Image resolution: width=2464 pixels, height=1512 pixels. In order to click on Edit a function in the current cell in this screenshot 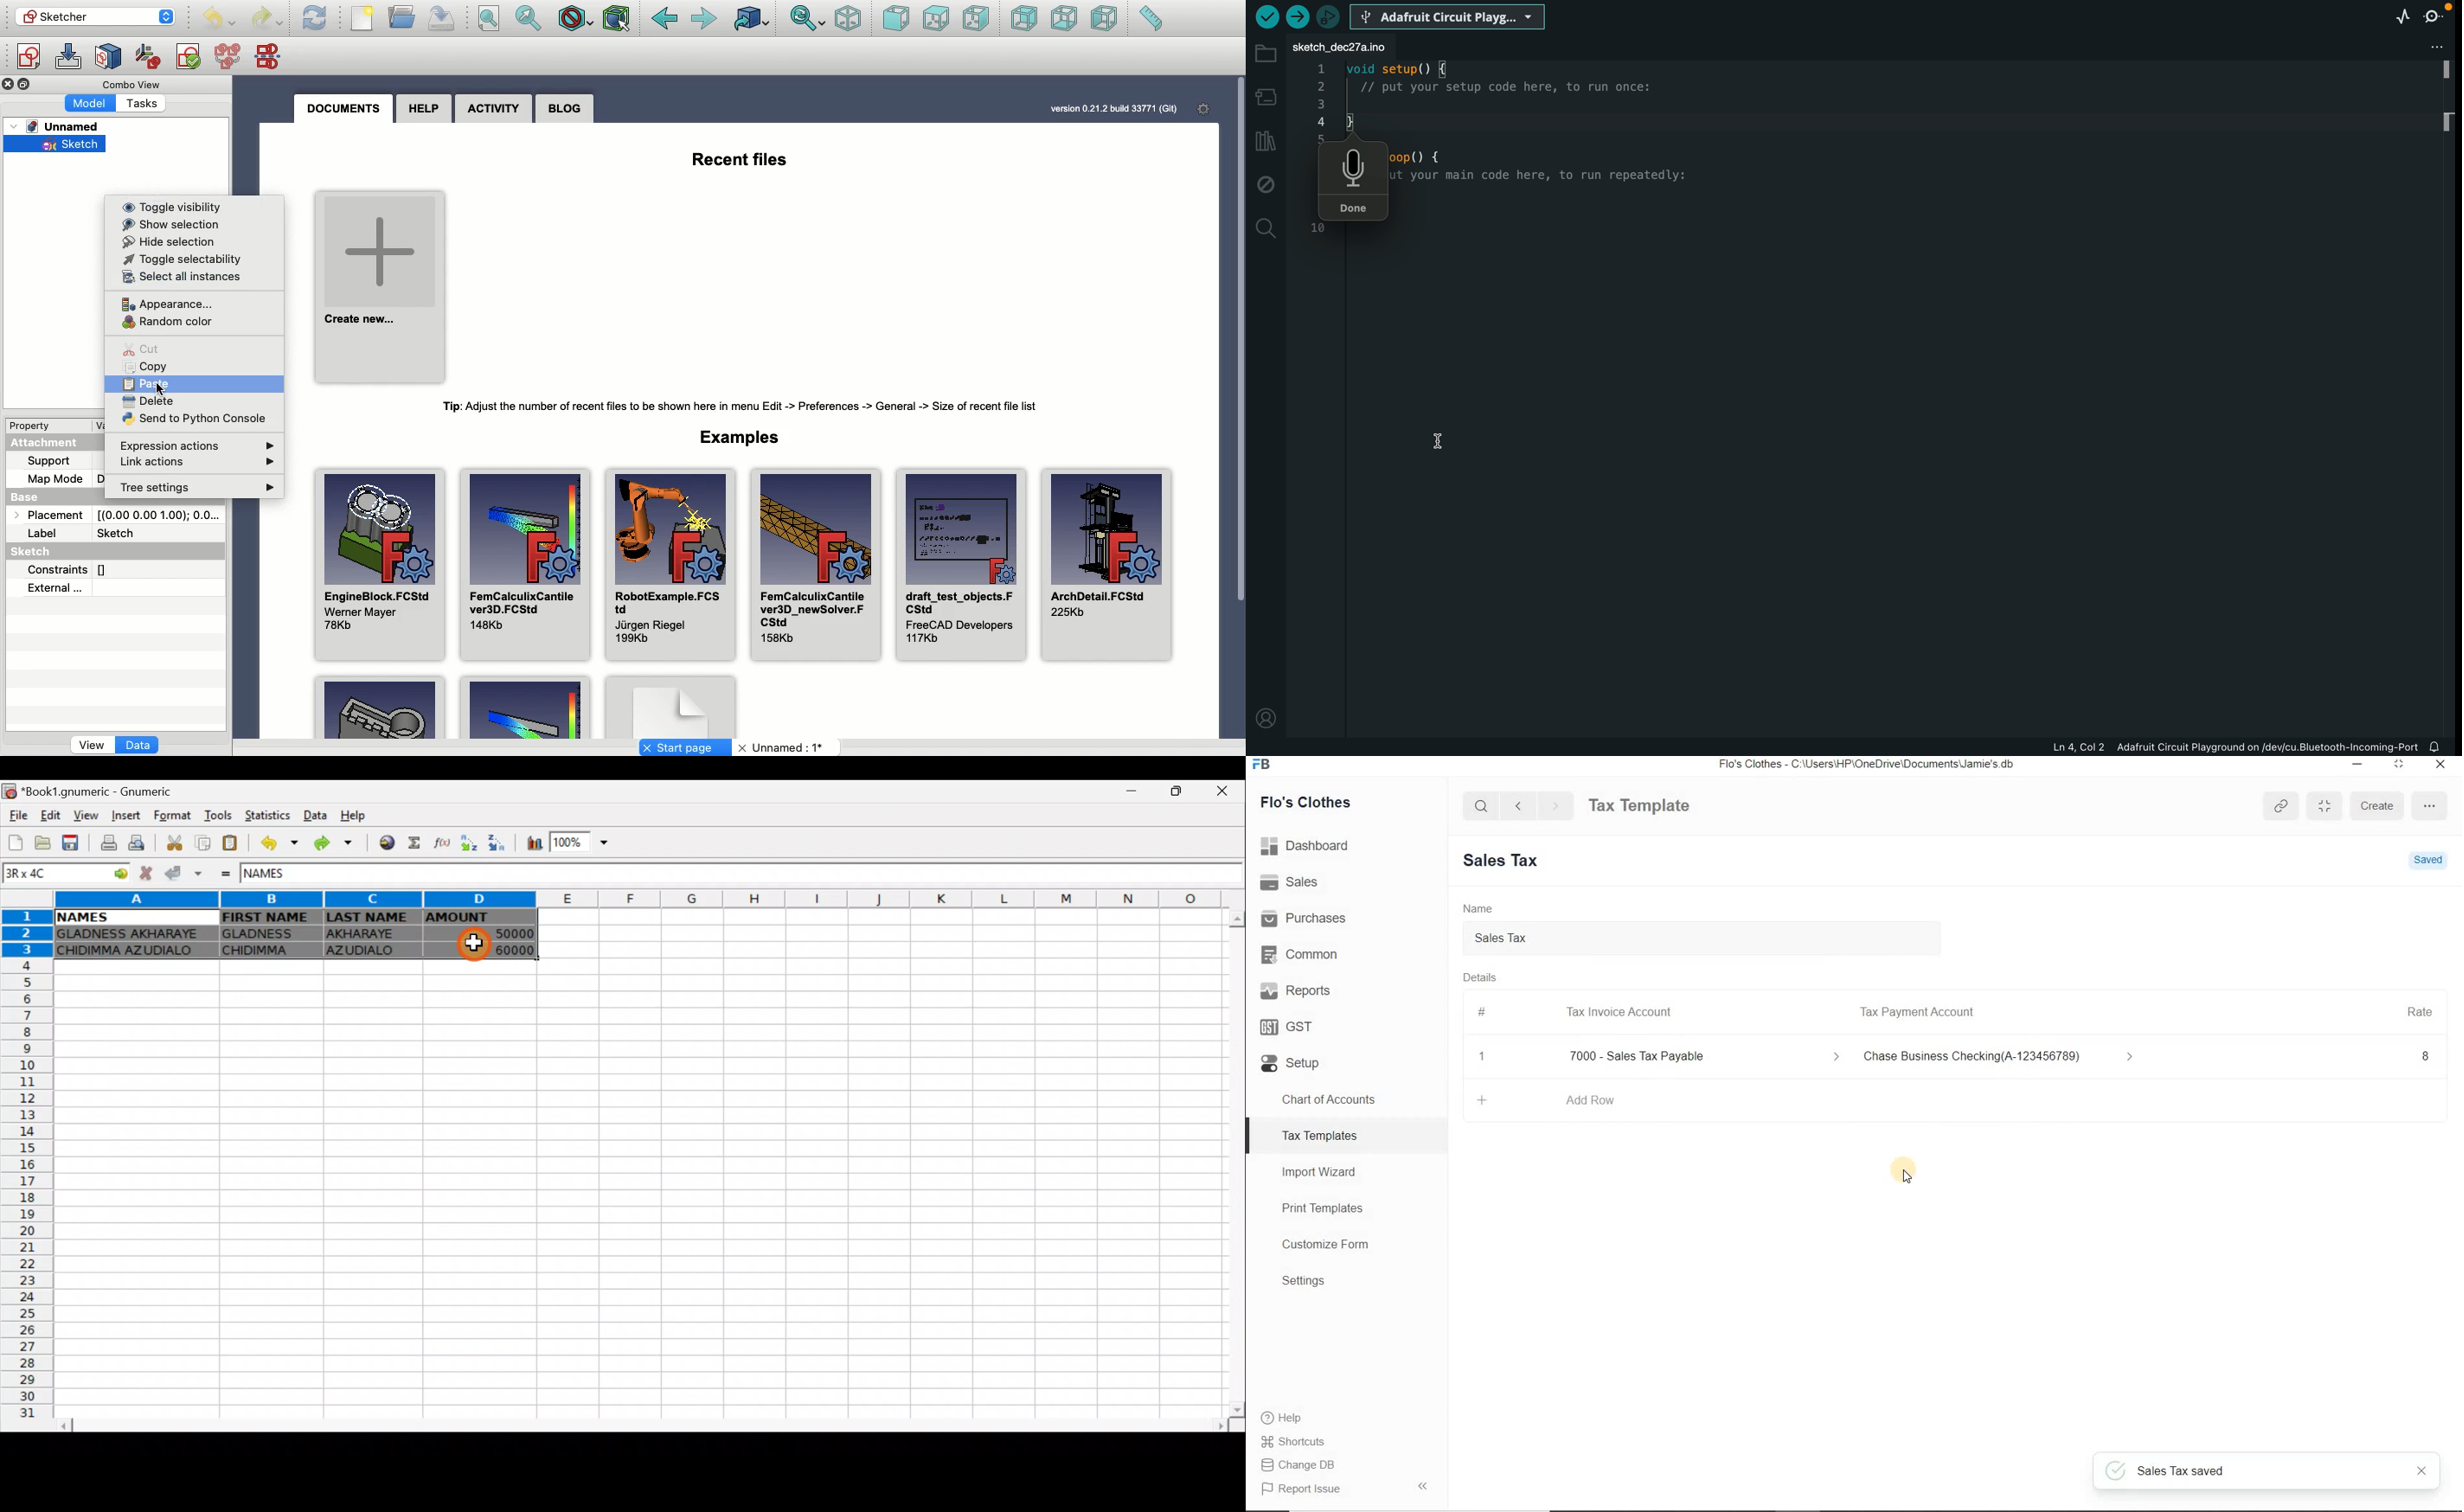, I will do `click(440, 844)`.